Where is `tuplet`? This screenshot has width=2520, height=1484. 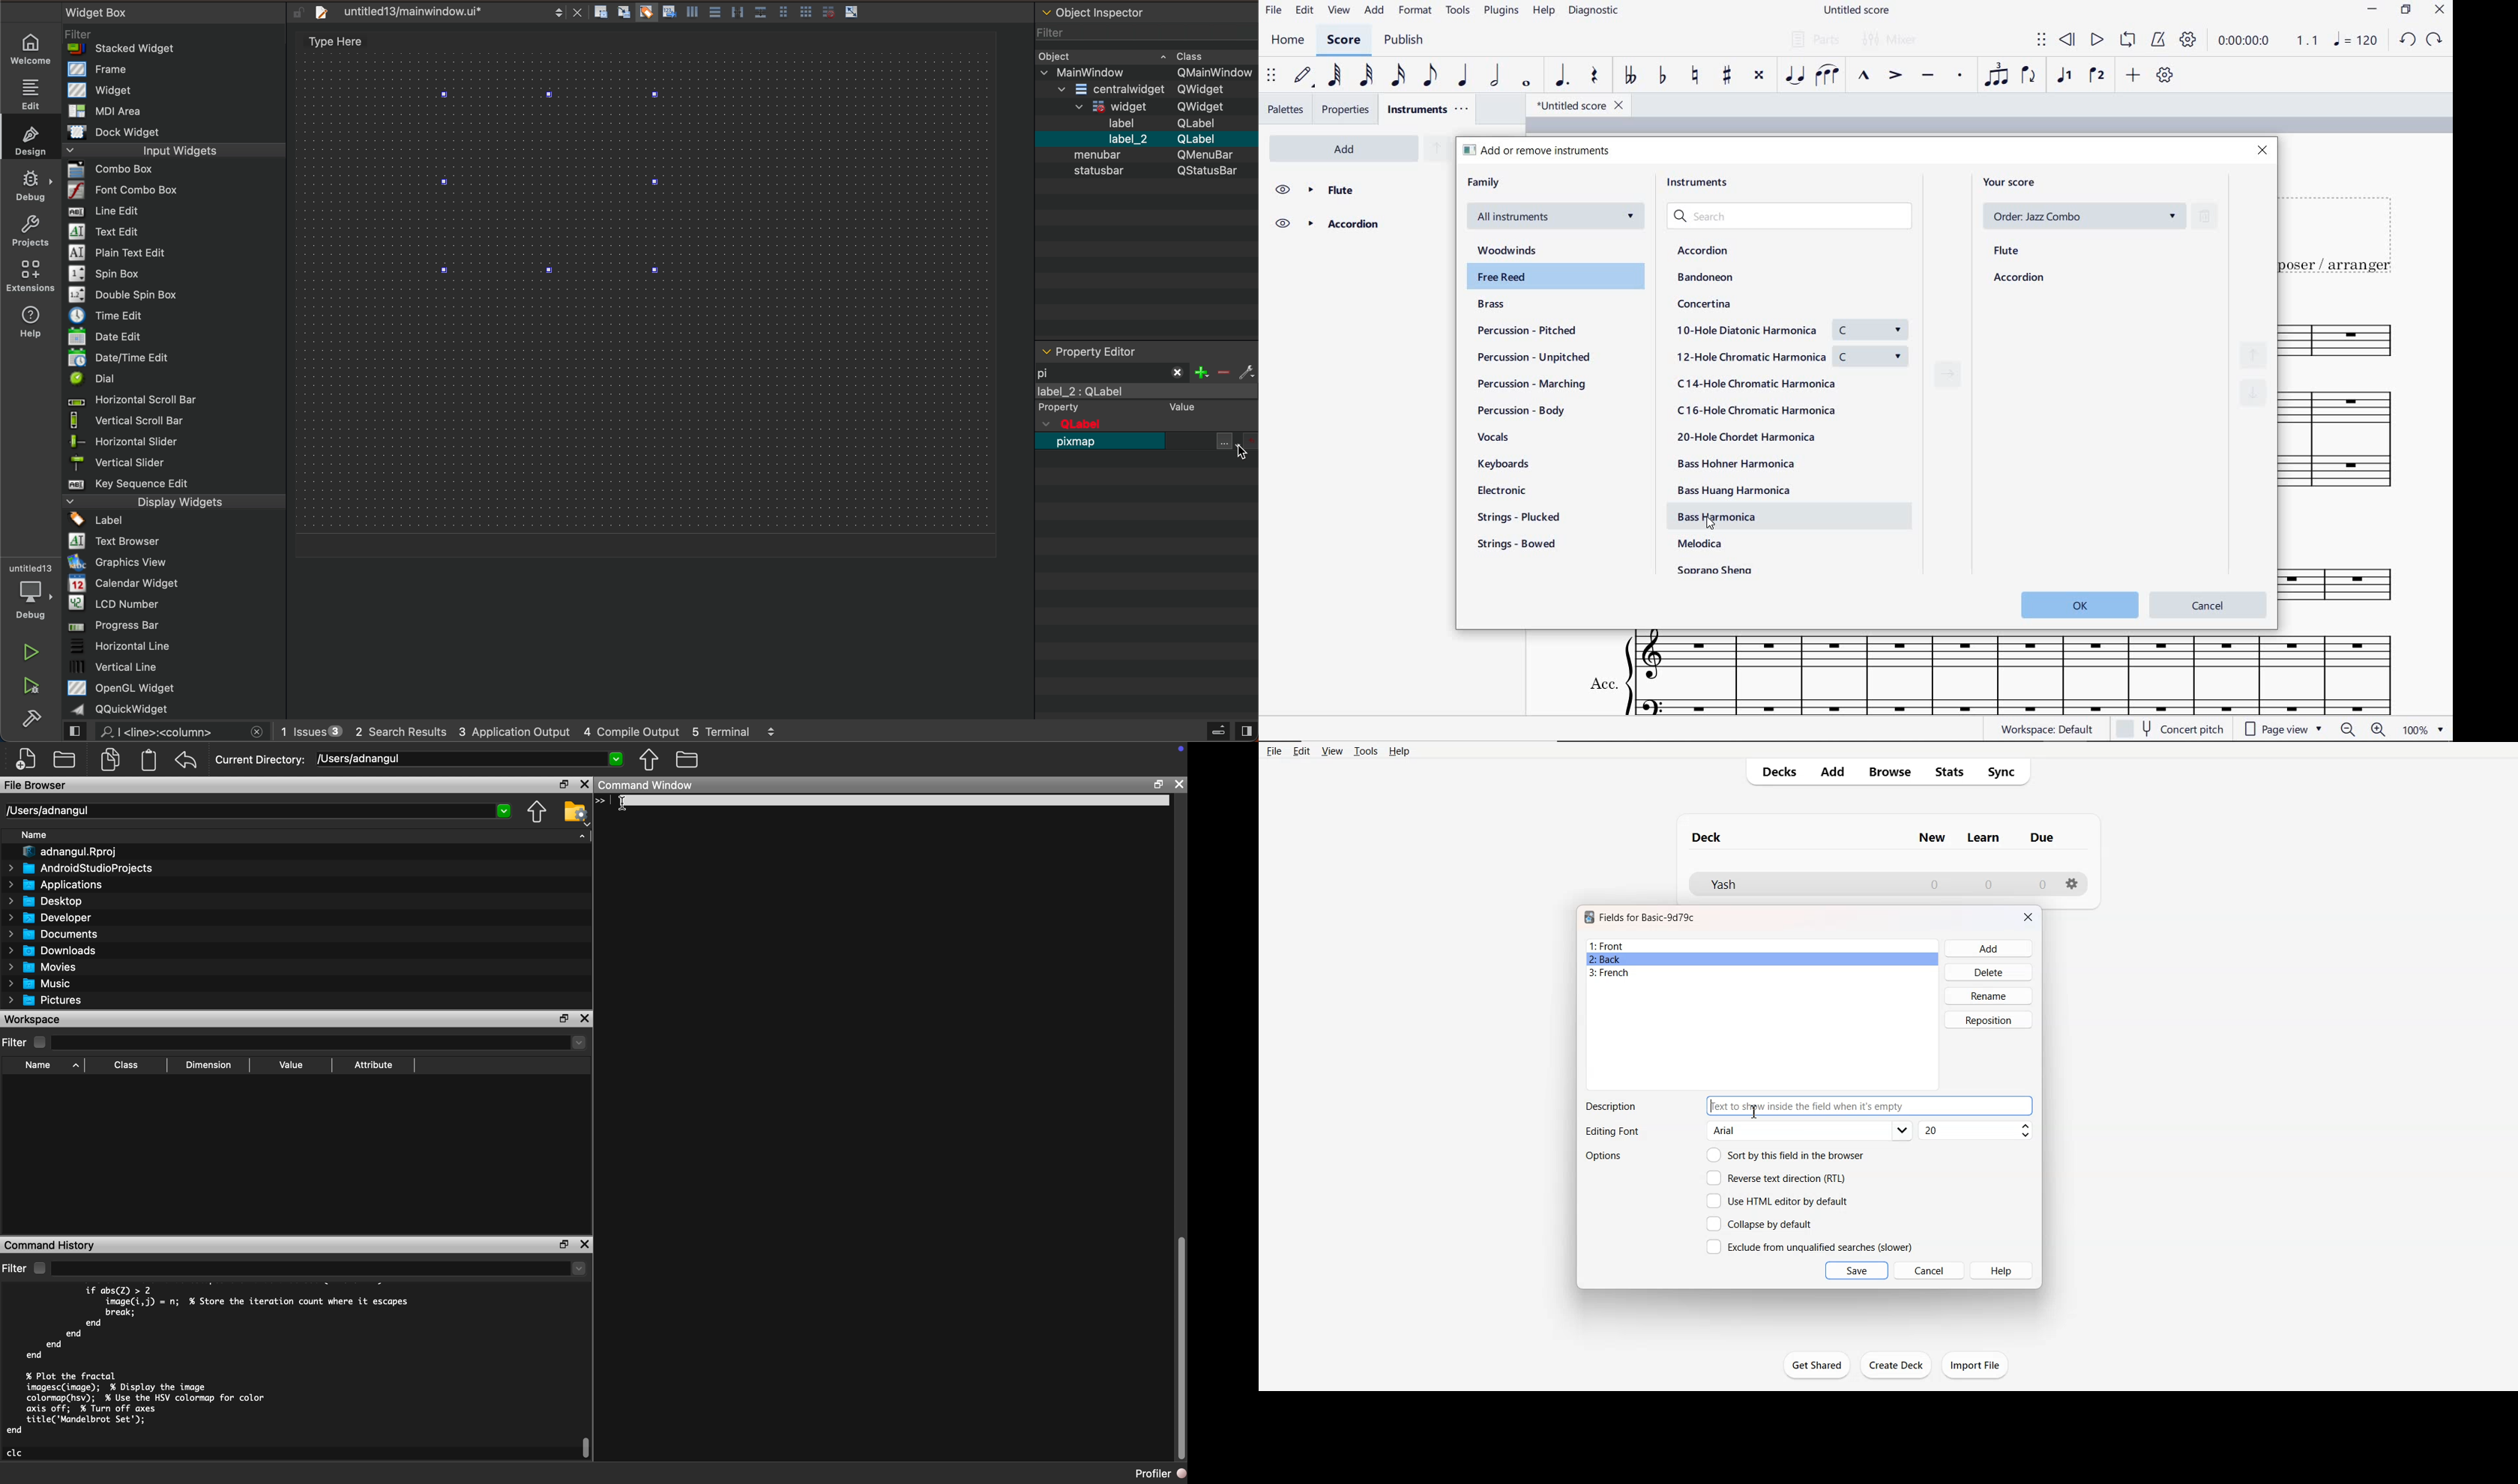 tuplet is located at coordinates (1997, 75).